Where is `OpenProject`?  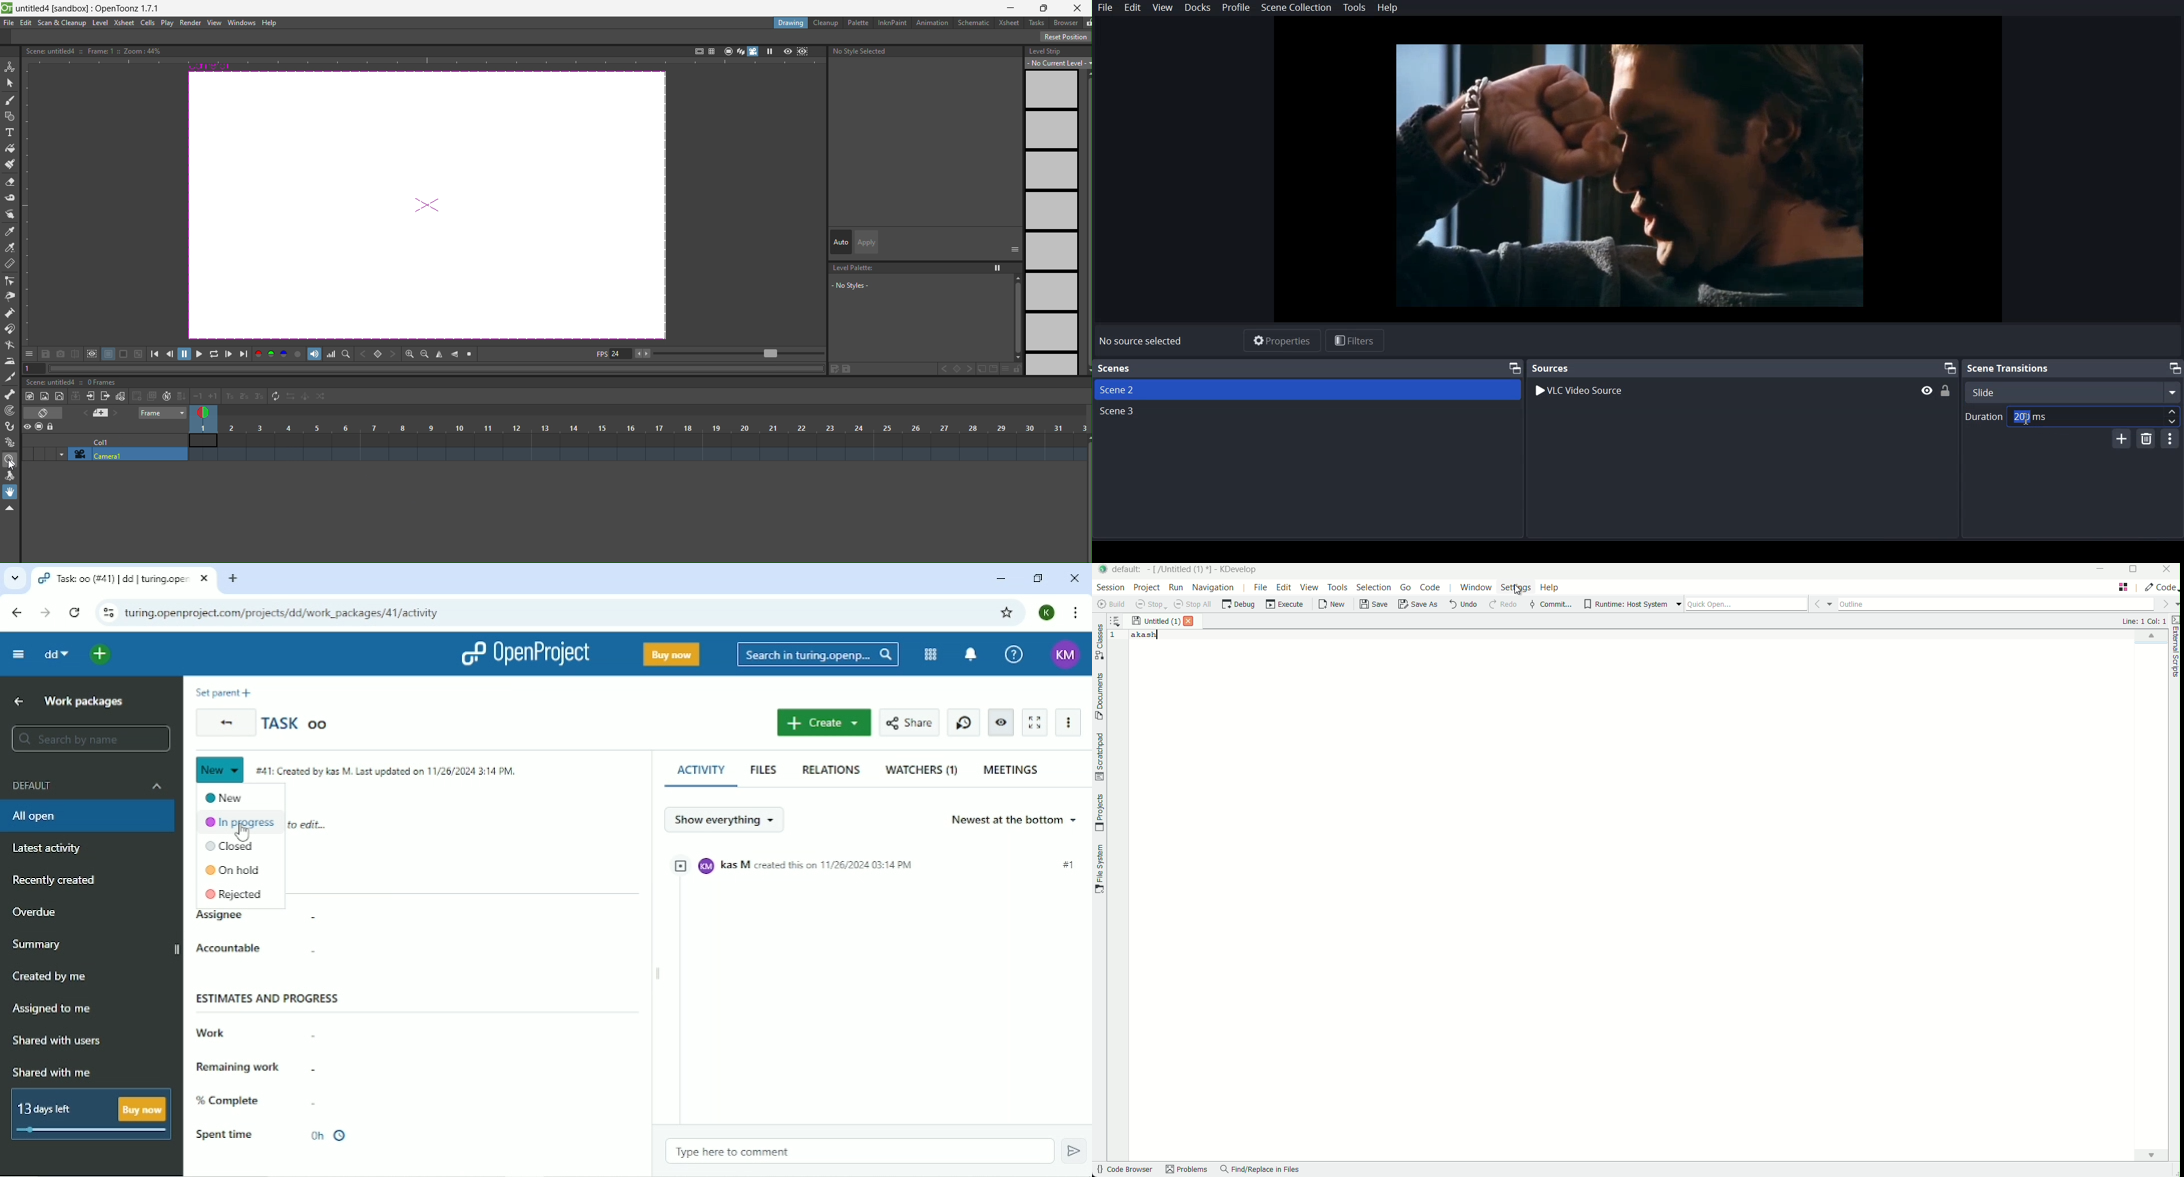 OpenProject is located at coordinates (524, 653).